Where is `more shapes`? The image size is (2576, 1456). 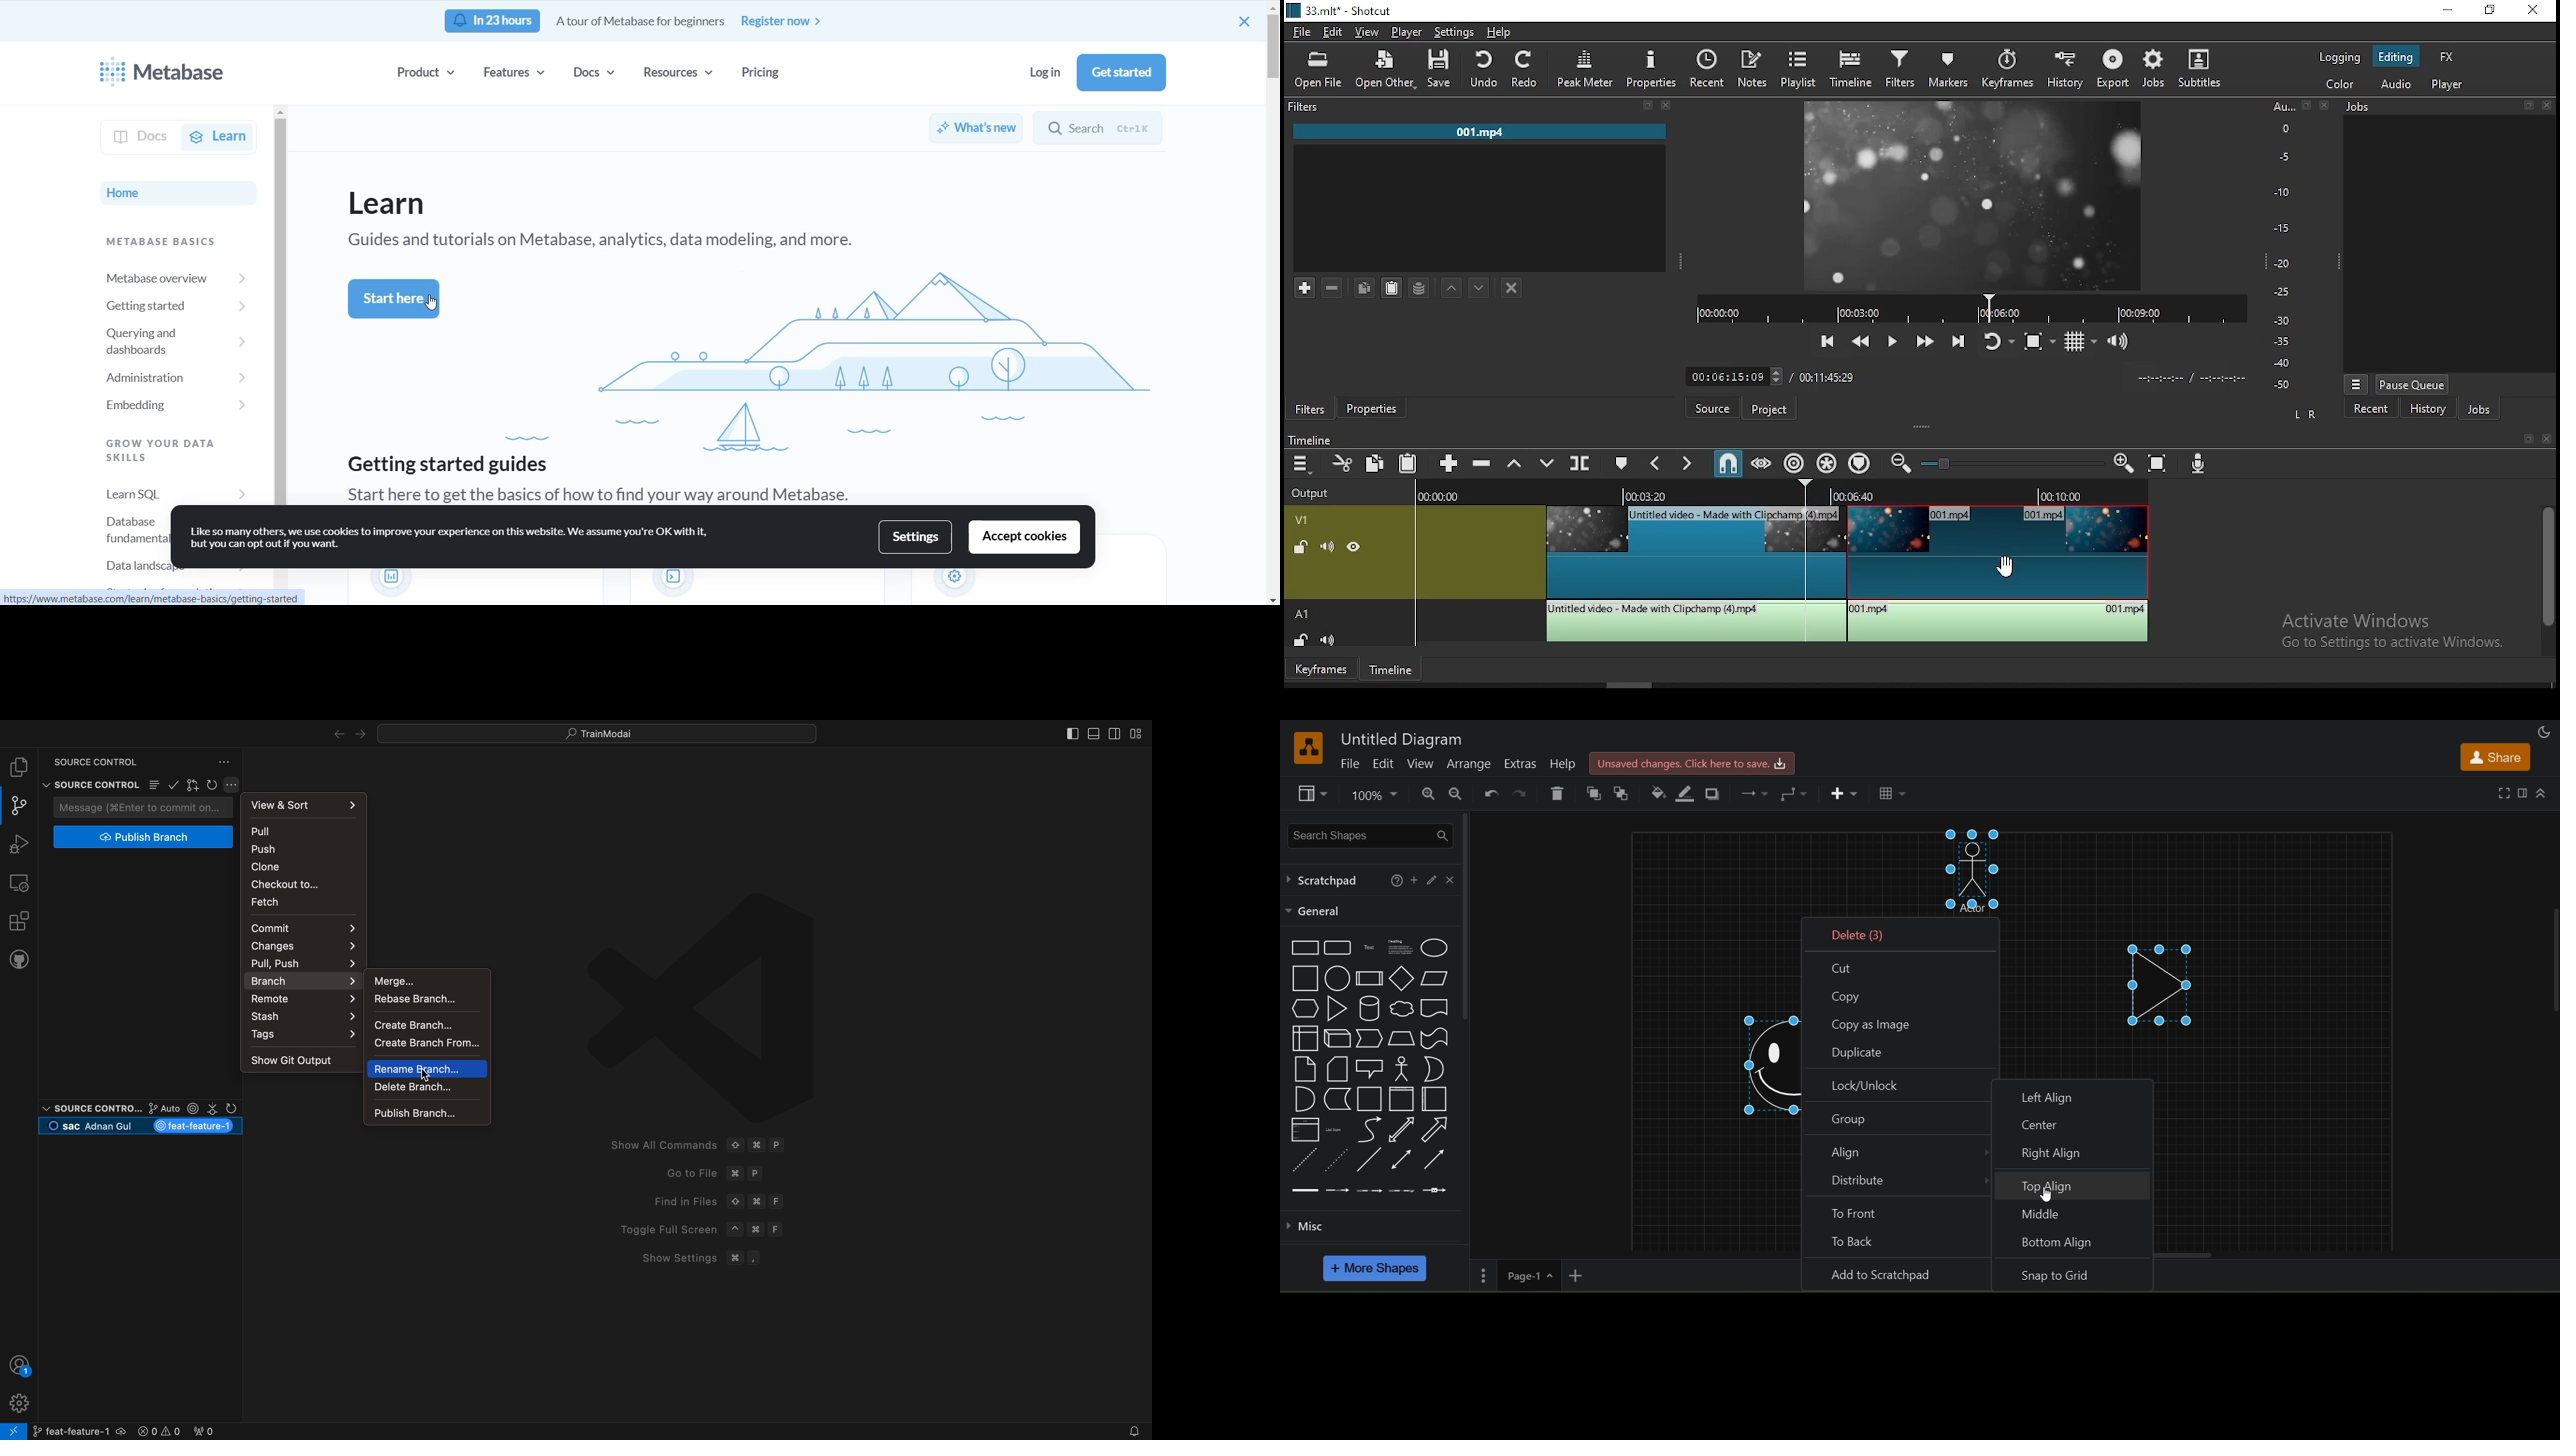 more shapes is located at coordinates (1376, 1269).